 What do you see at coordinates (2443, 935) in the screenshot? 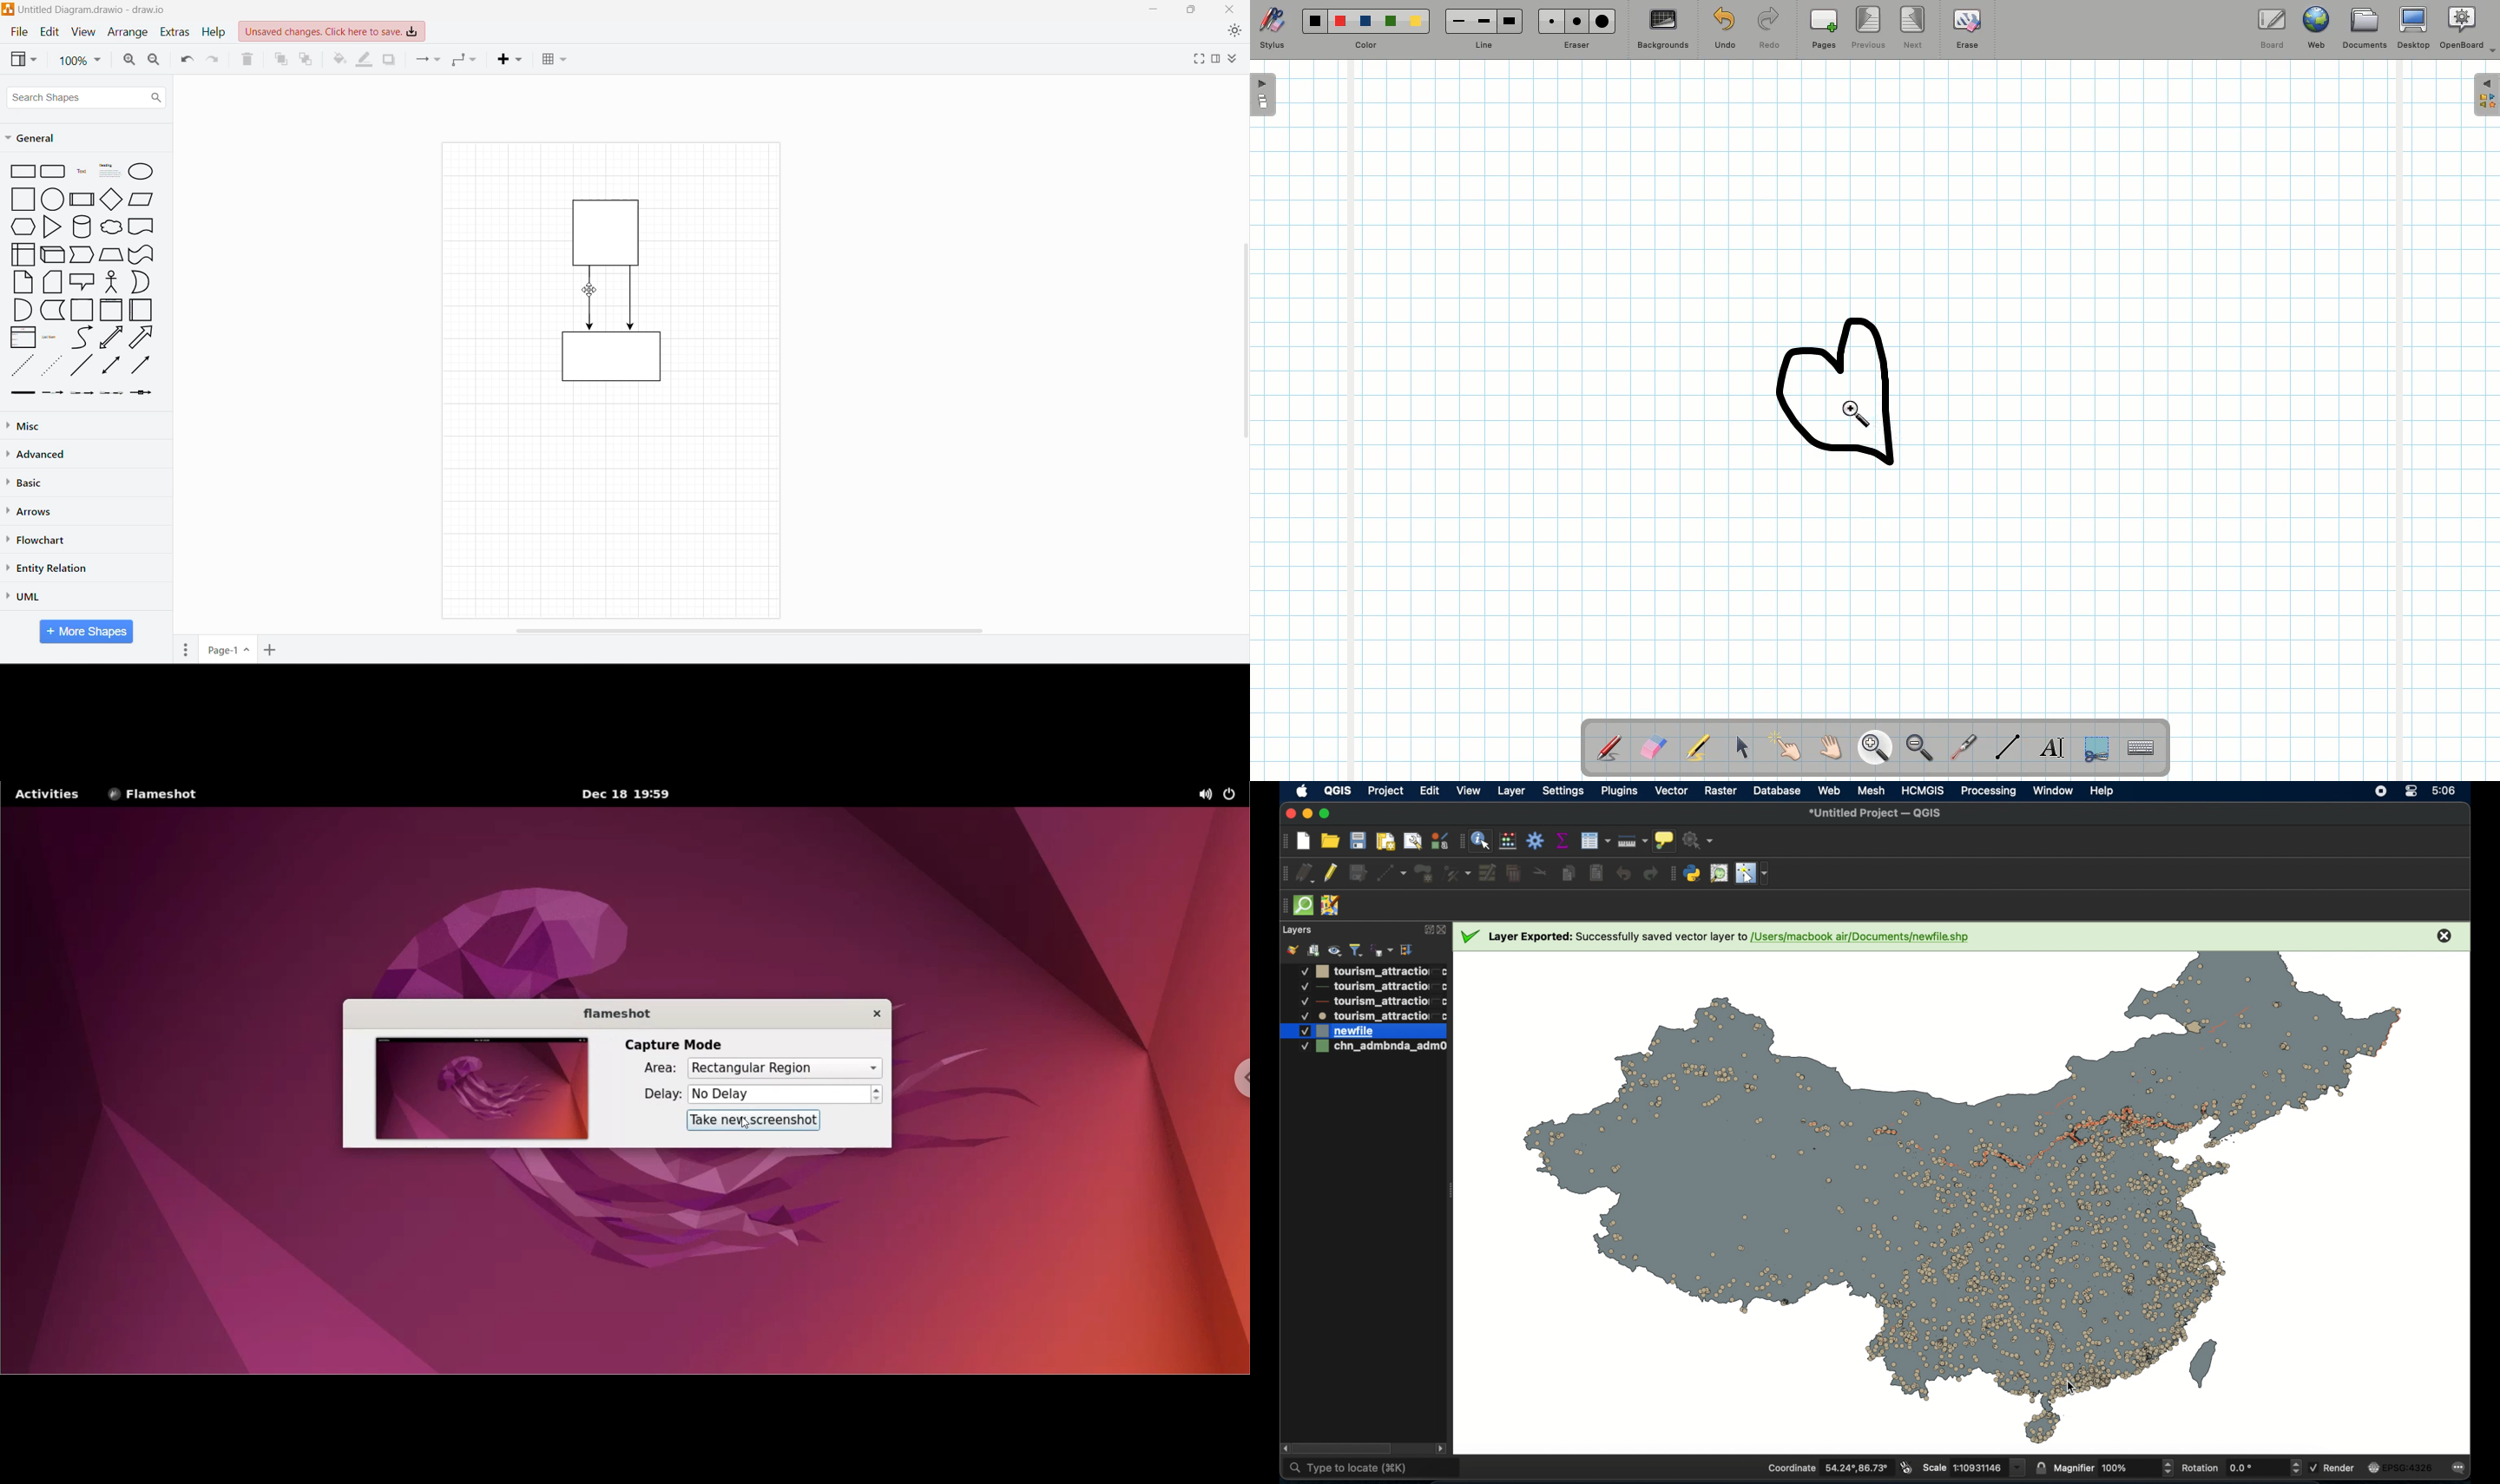
I see `close` at bounding box center [2443, 935].